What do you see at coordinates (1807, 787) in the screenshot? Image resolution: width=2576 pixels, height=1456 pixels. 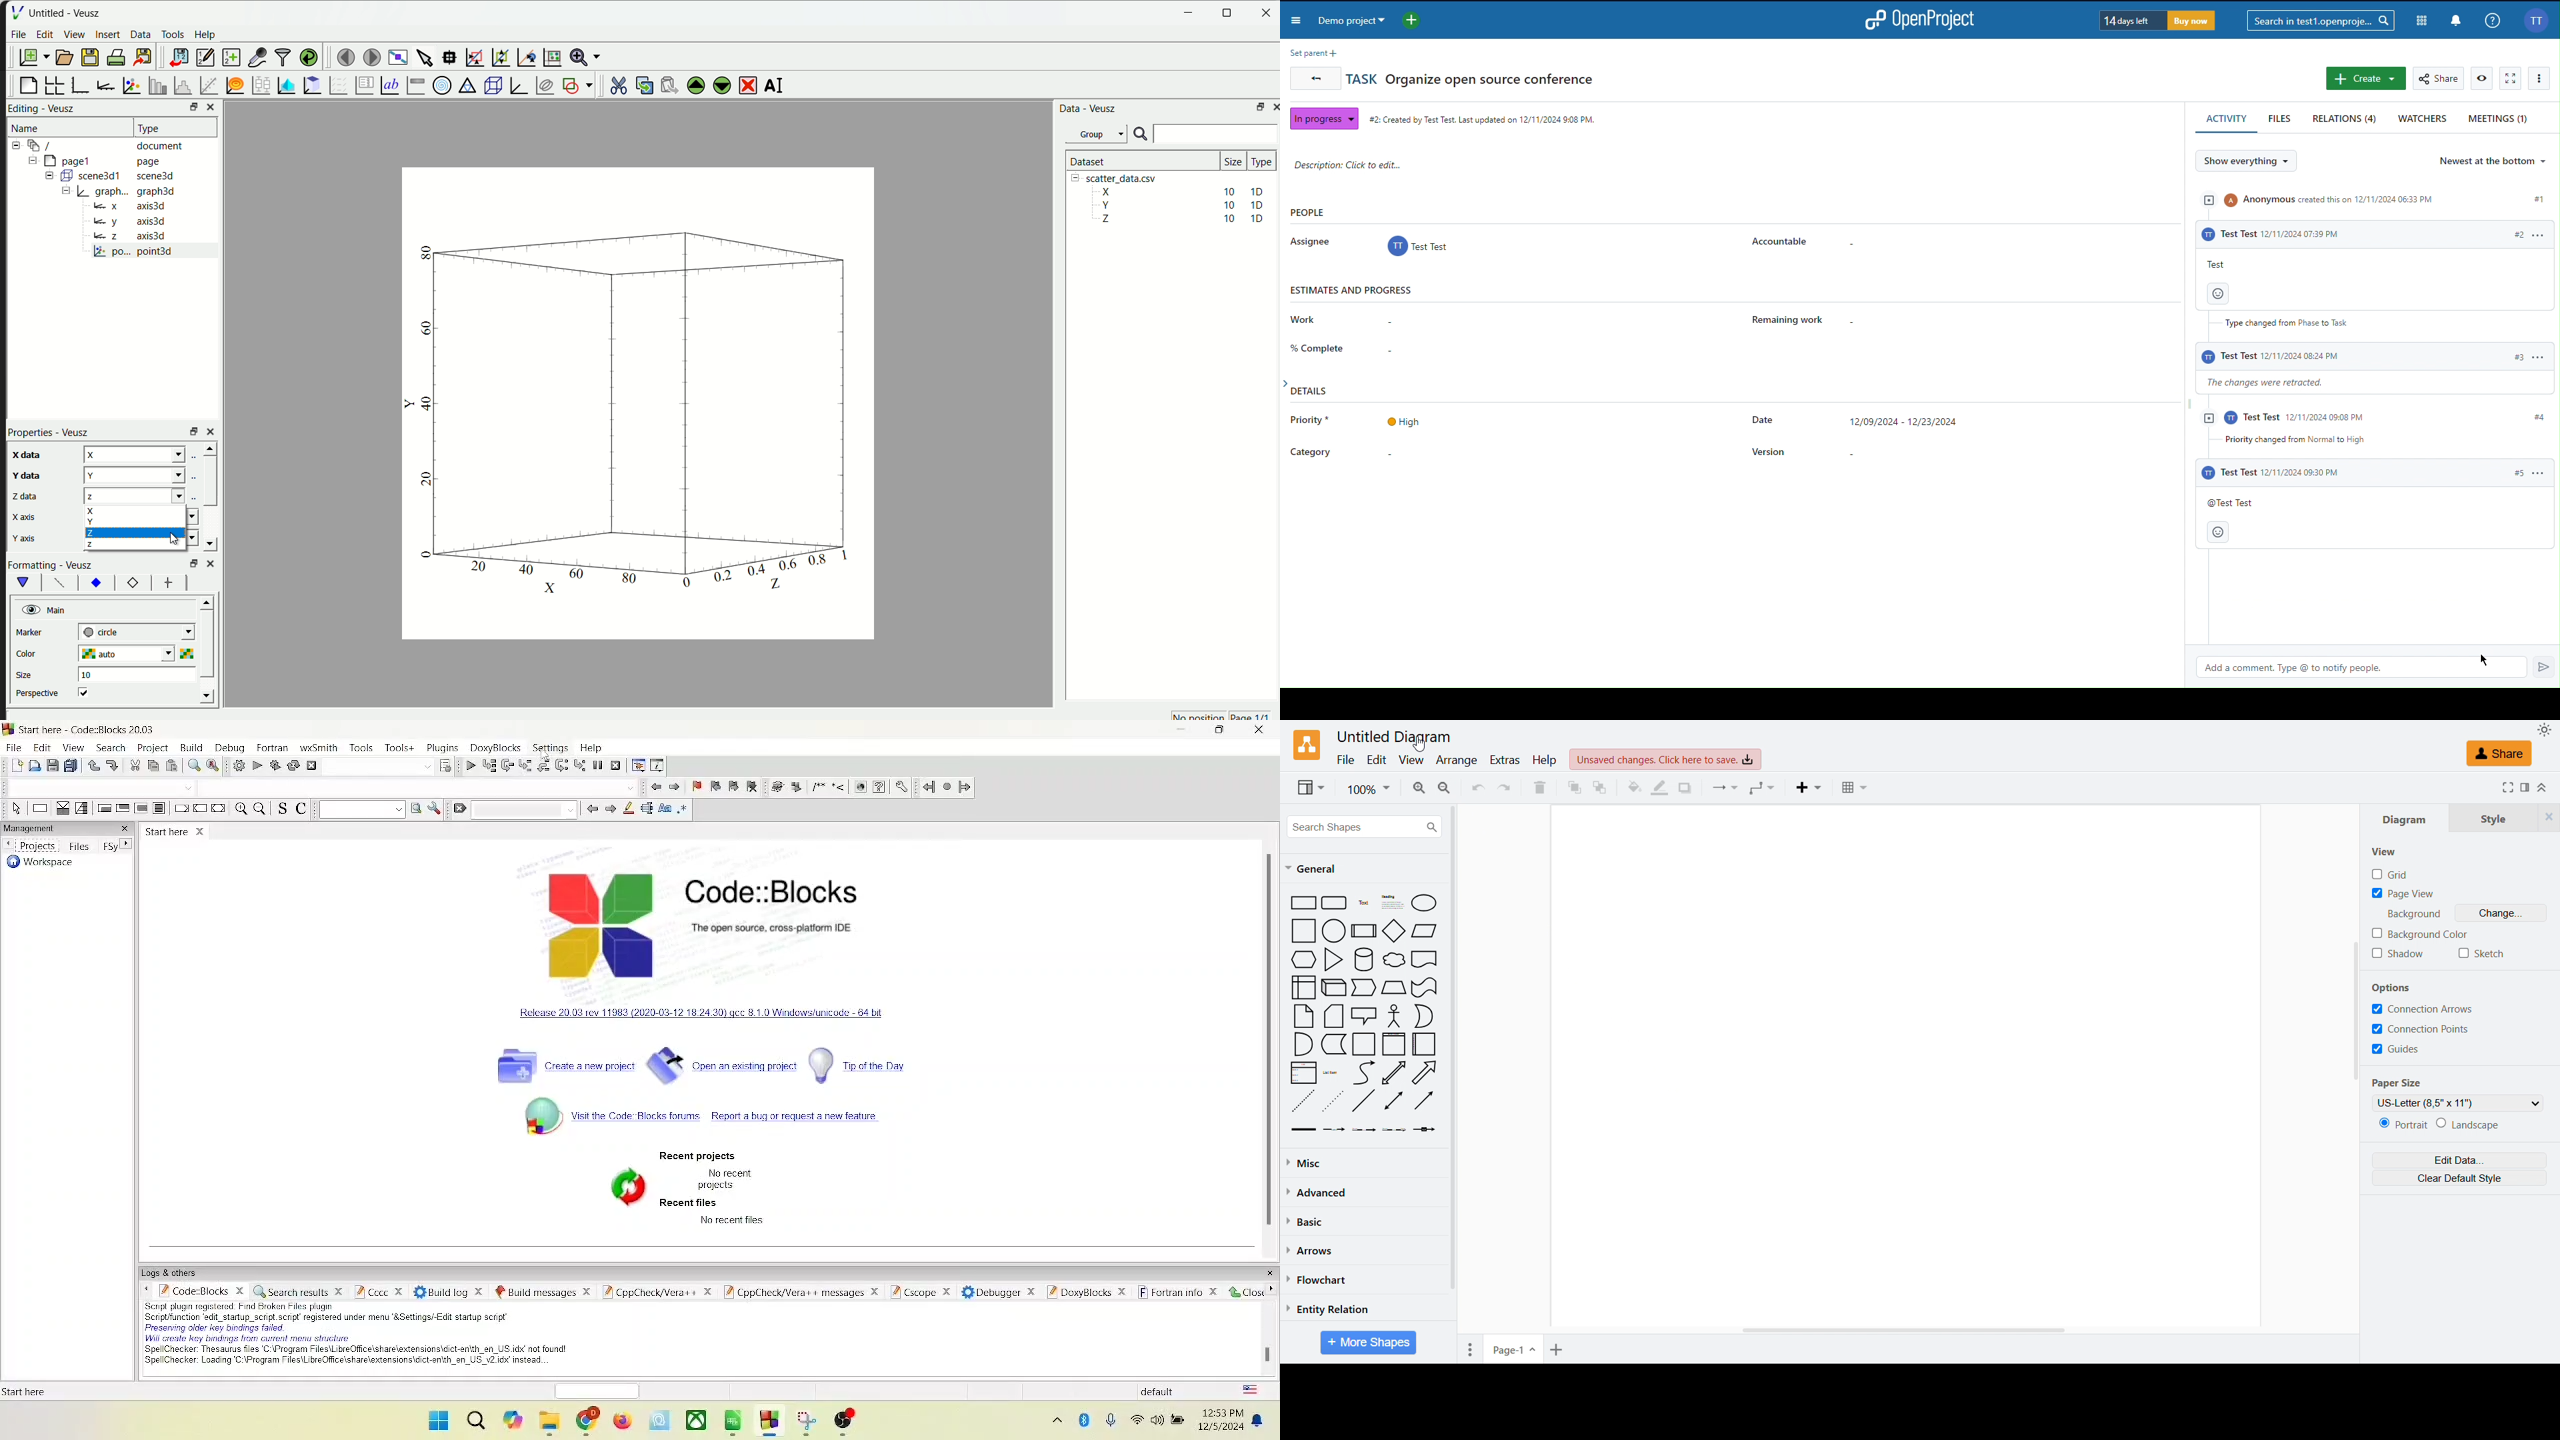 I see `Insert ` at bounding box center [1807, 787].